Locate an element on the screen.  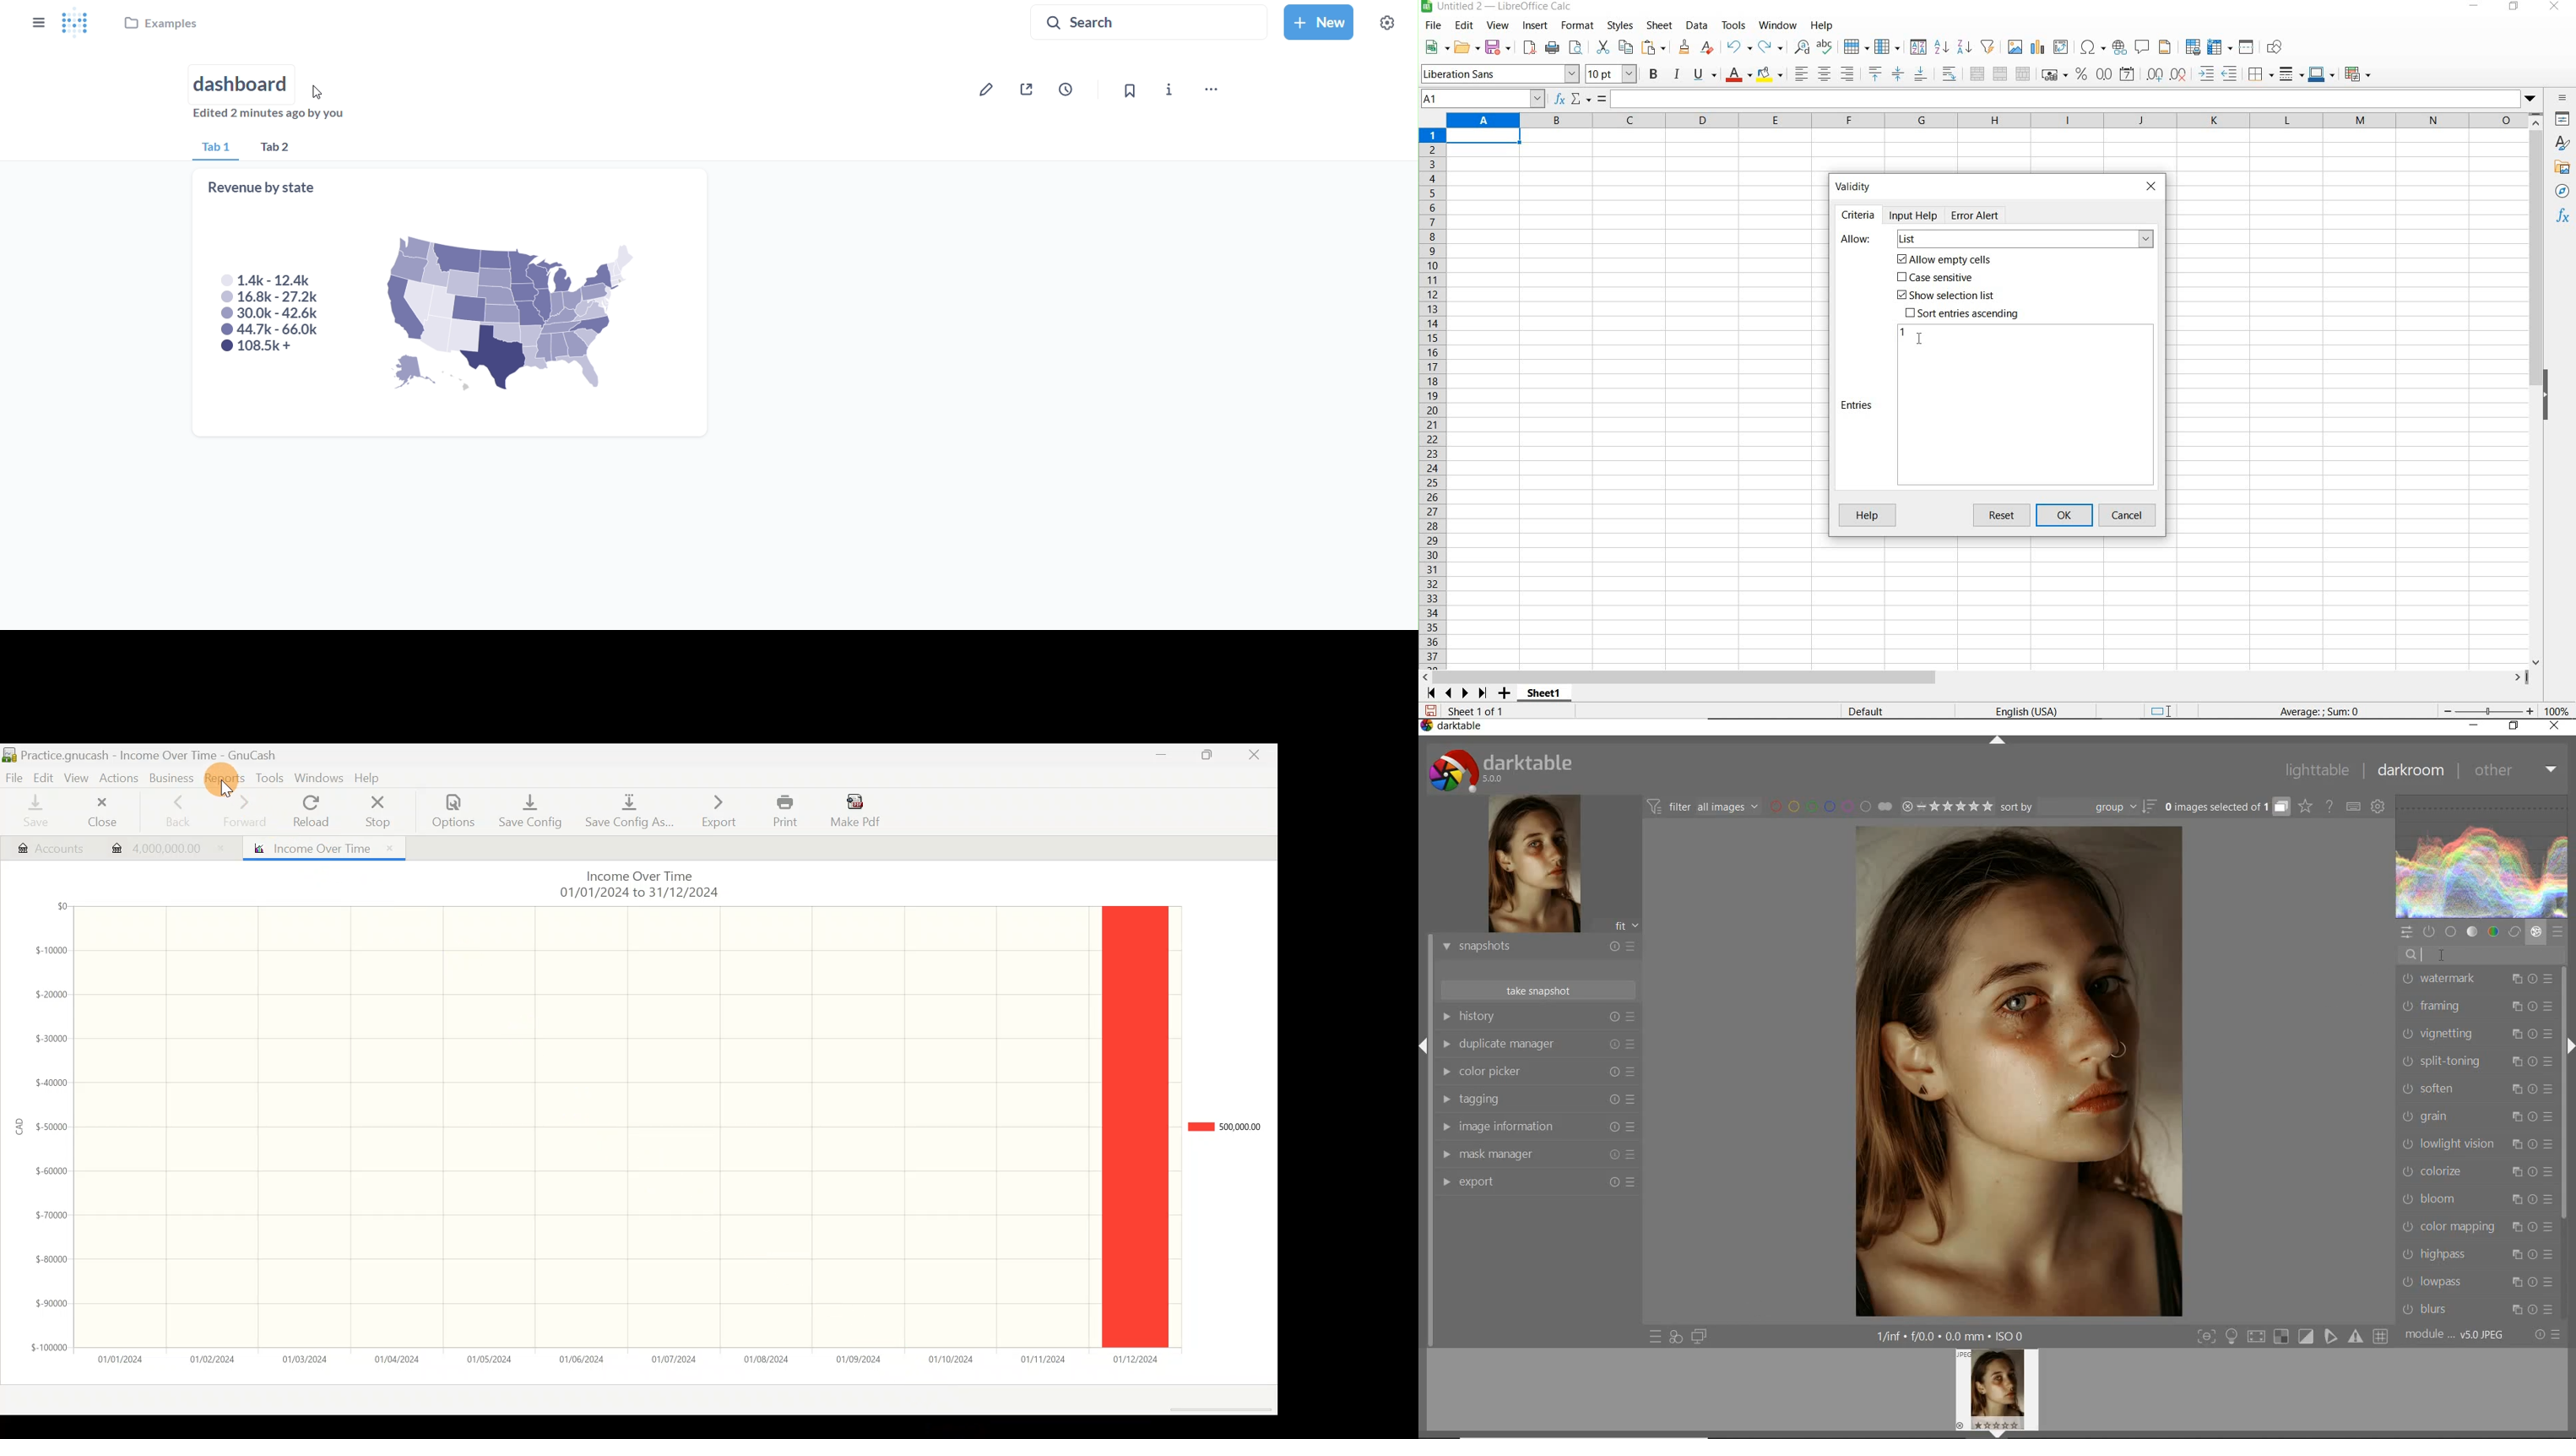
functions is located at coordinates (2565, 217).